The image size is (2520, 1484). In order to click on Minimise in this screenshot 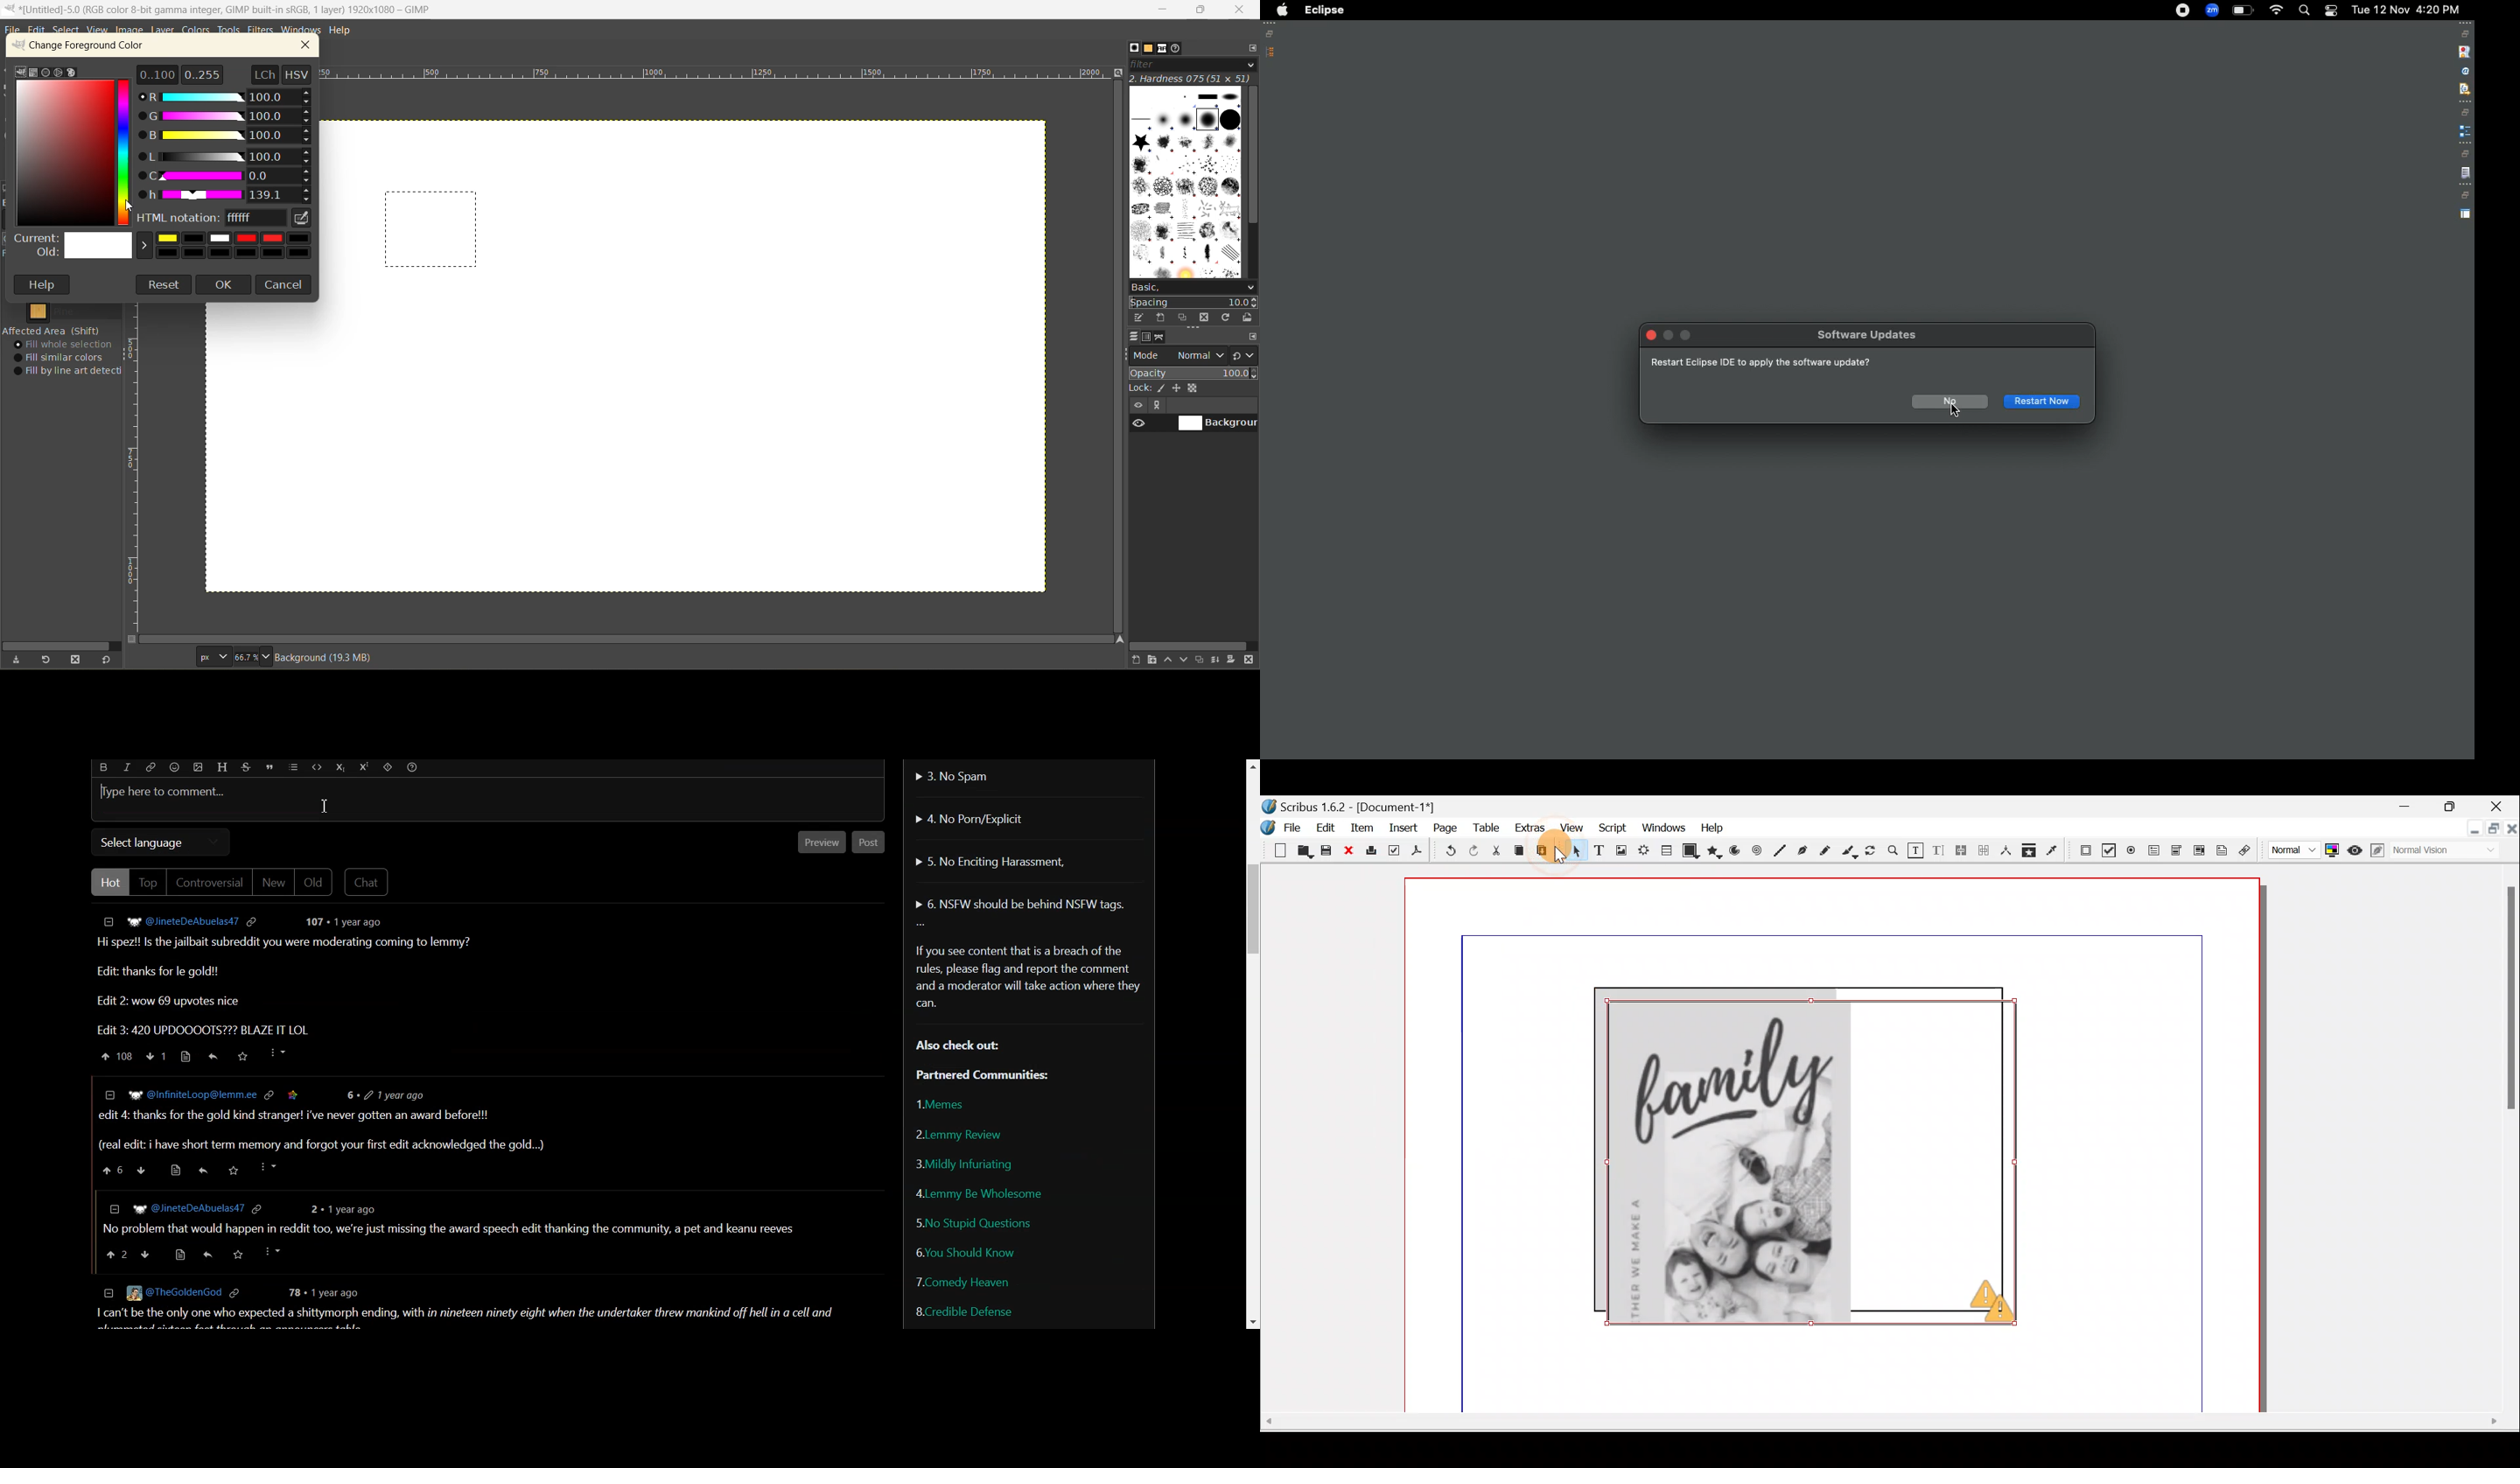, I will do `click(2466, 832)`.